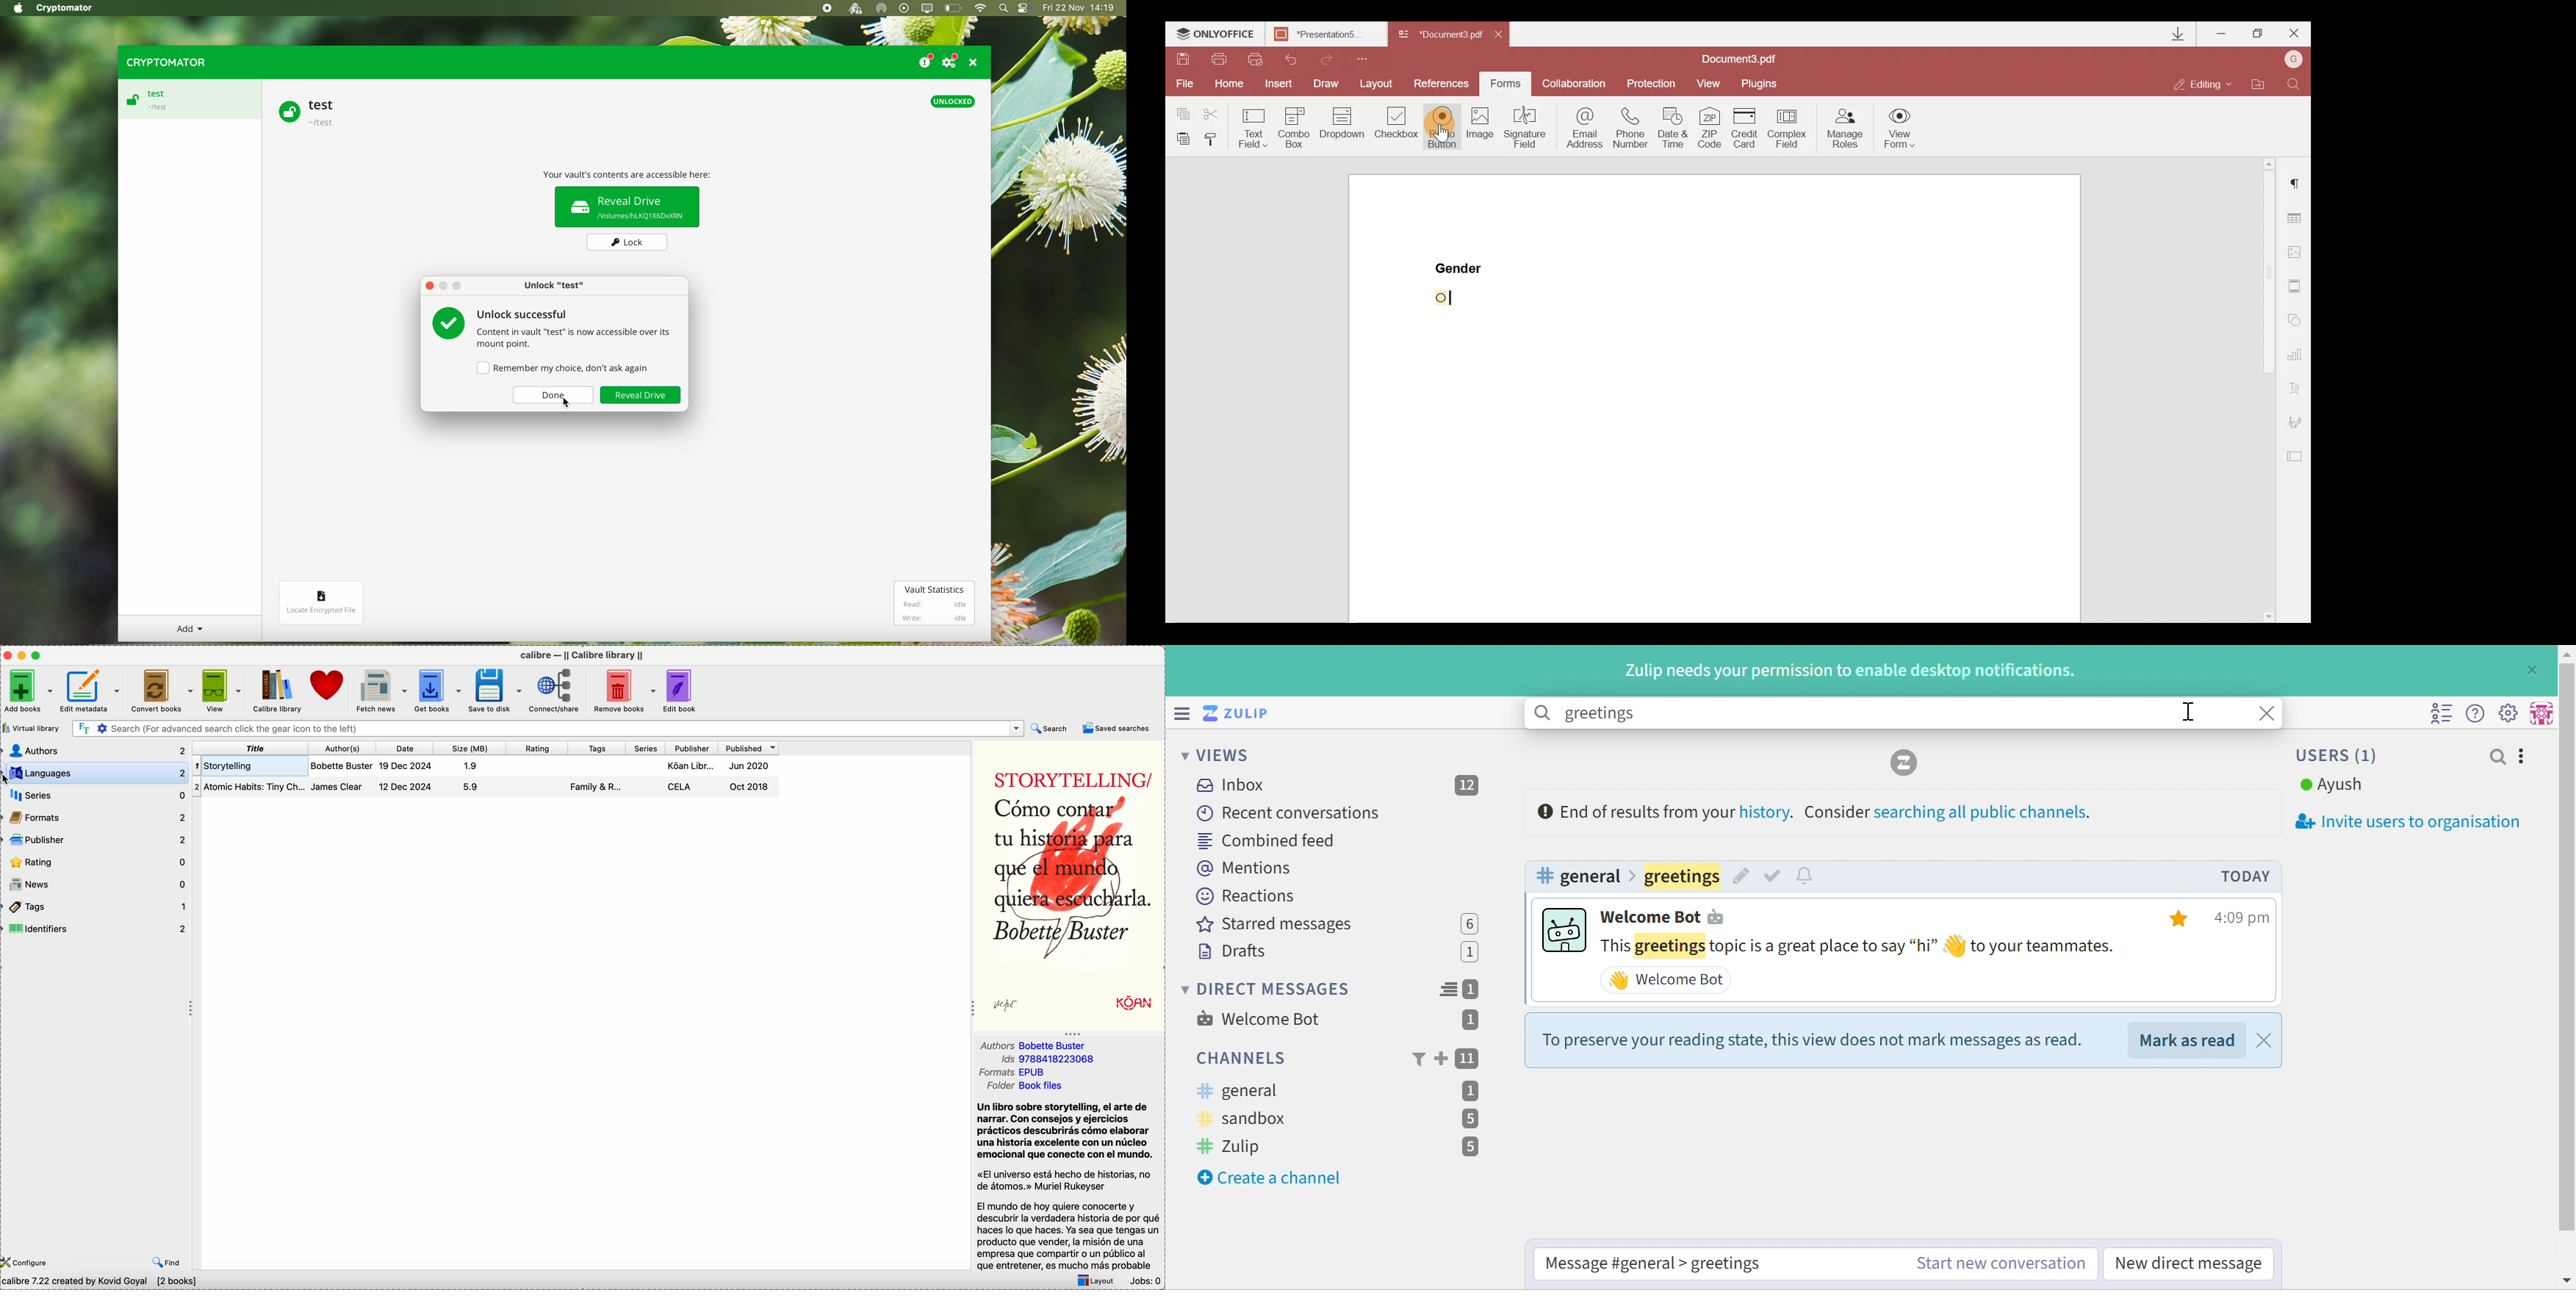  Describe the element at coordinates (1239, 713) in the screenshot. I see `Zulip logo` at that location.